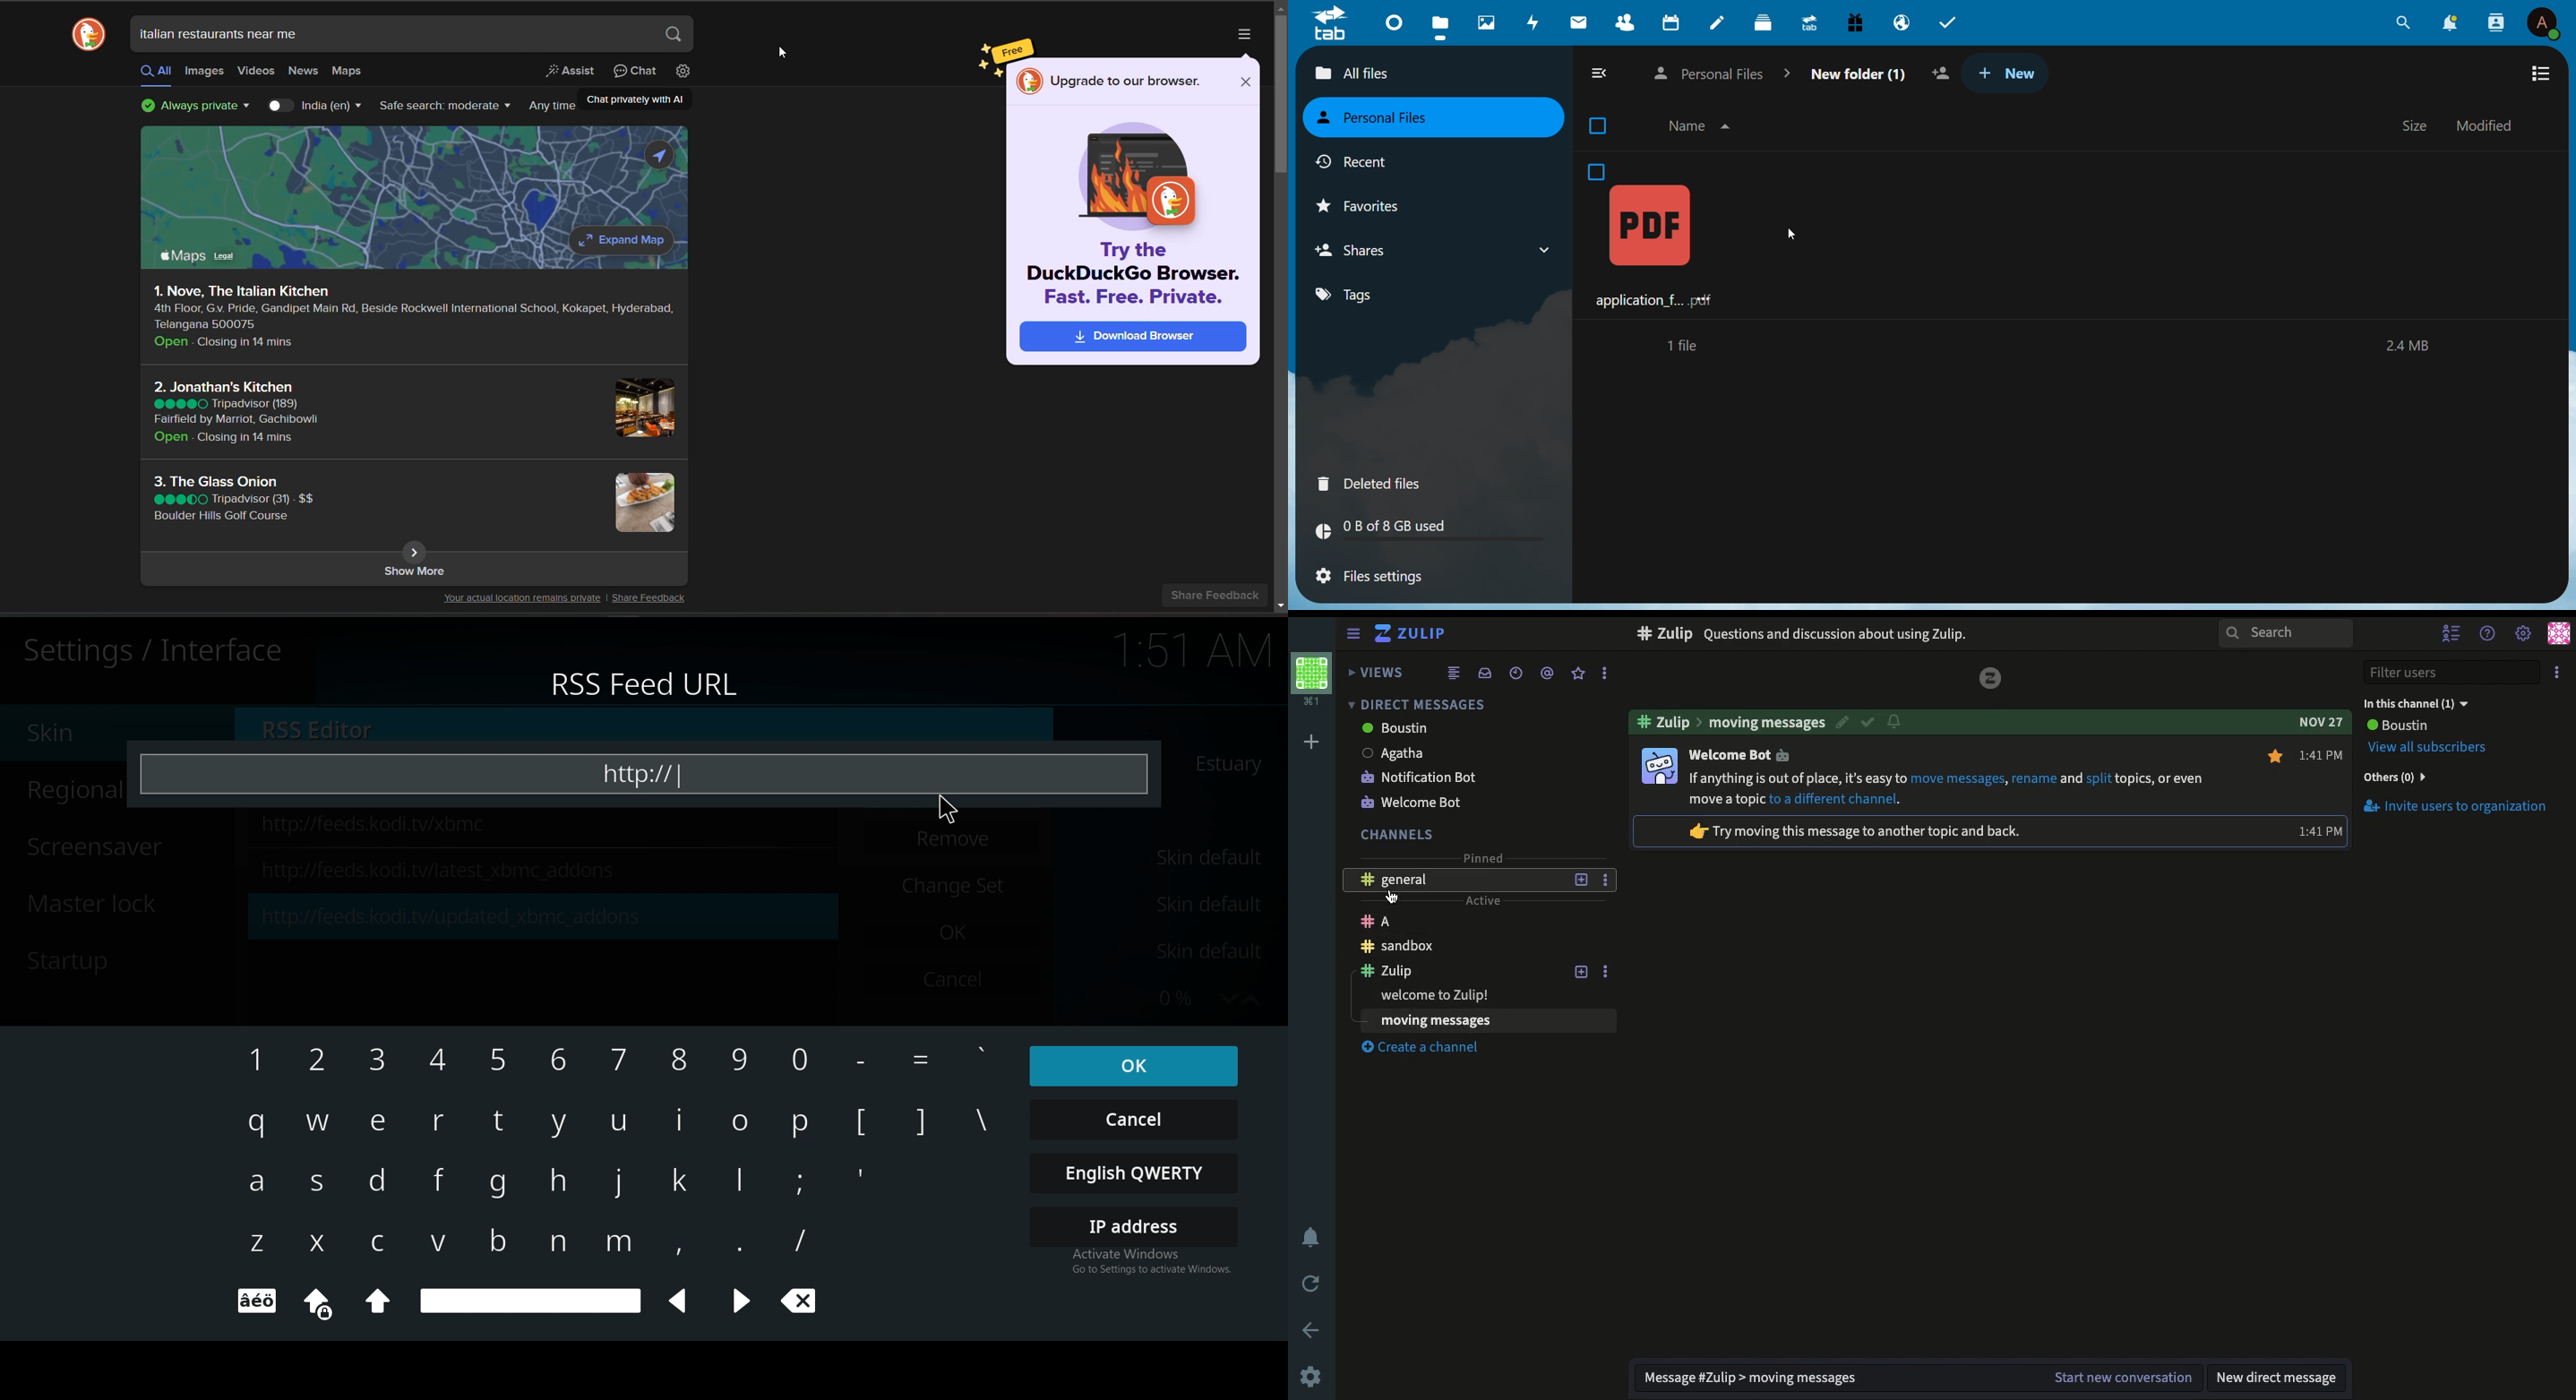 The width and height of the screenshot is (2576, 1400). What do you see at coordinates (380, 1184) in the screenshot?
I see `d` at bounding box center [380, 1184].